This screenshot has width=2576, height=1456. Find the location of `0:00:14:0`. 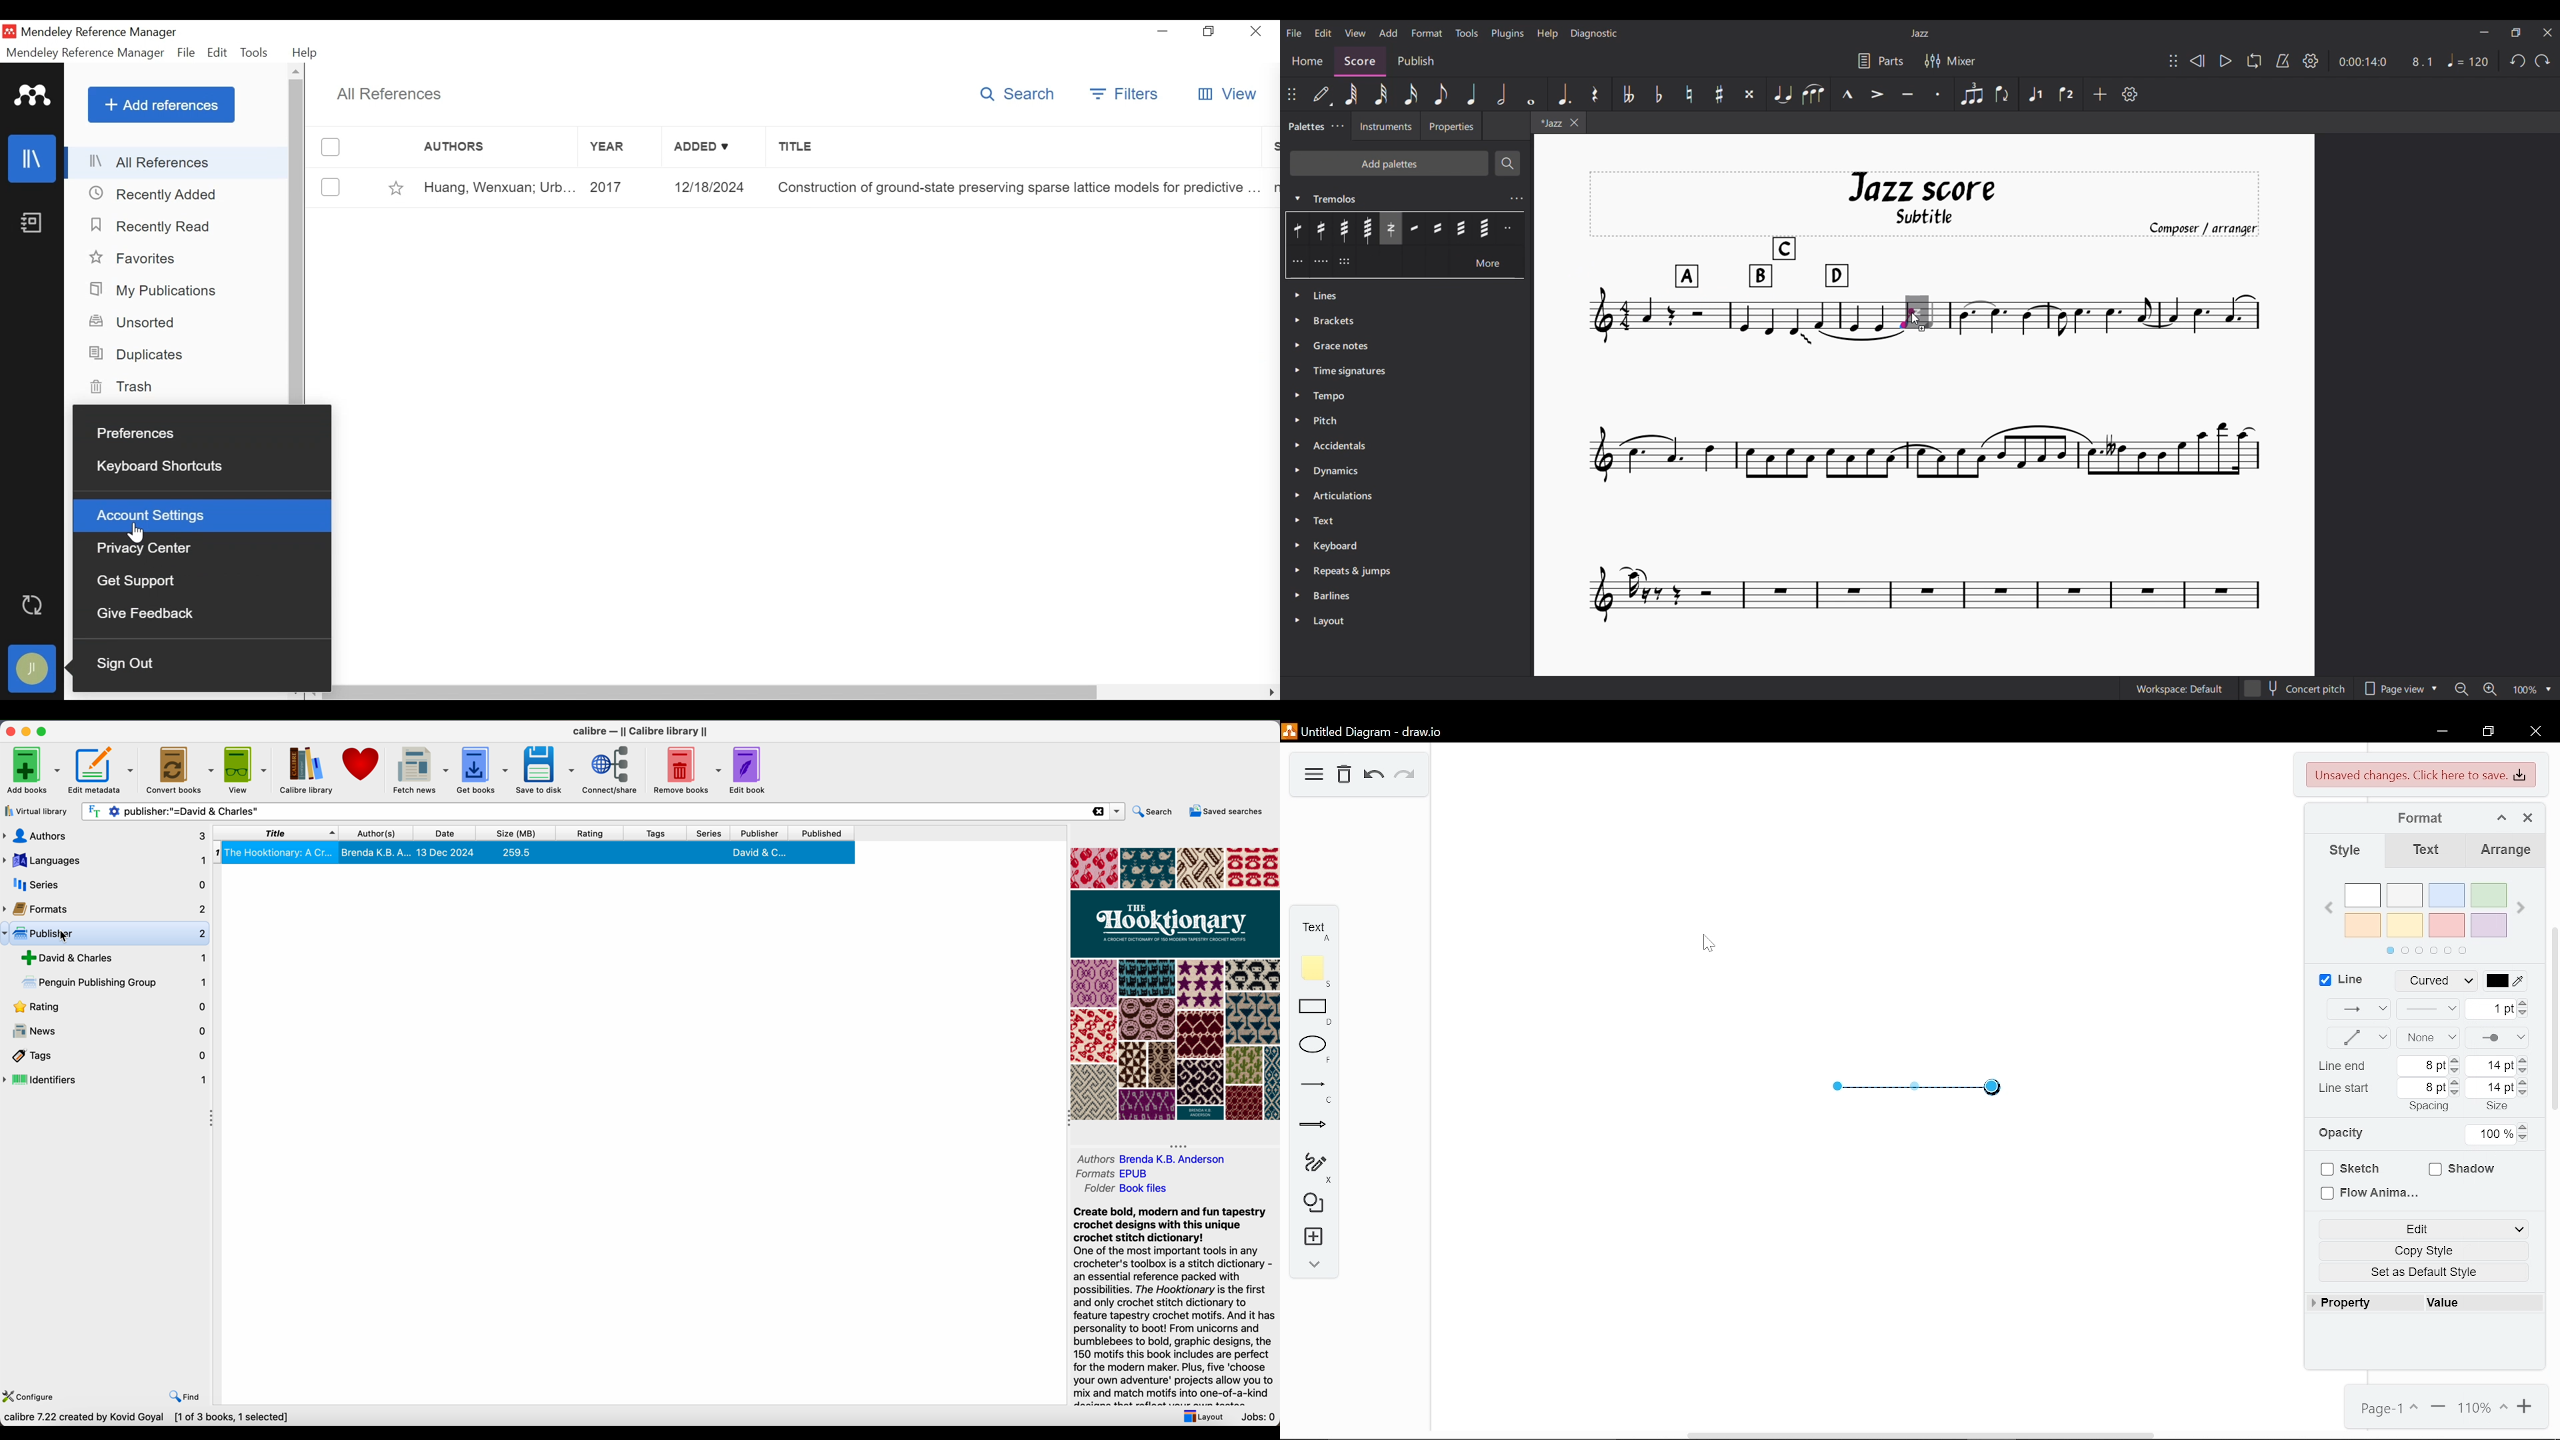

0:00:14:0 is located at coordinates (2363, 61).